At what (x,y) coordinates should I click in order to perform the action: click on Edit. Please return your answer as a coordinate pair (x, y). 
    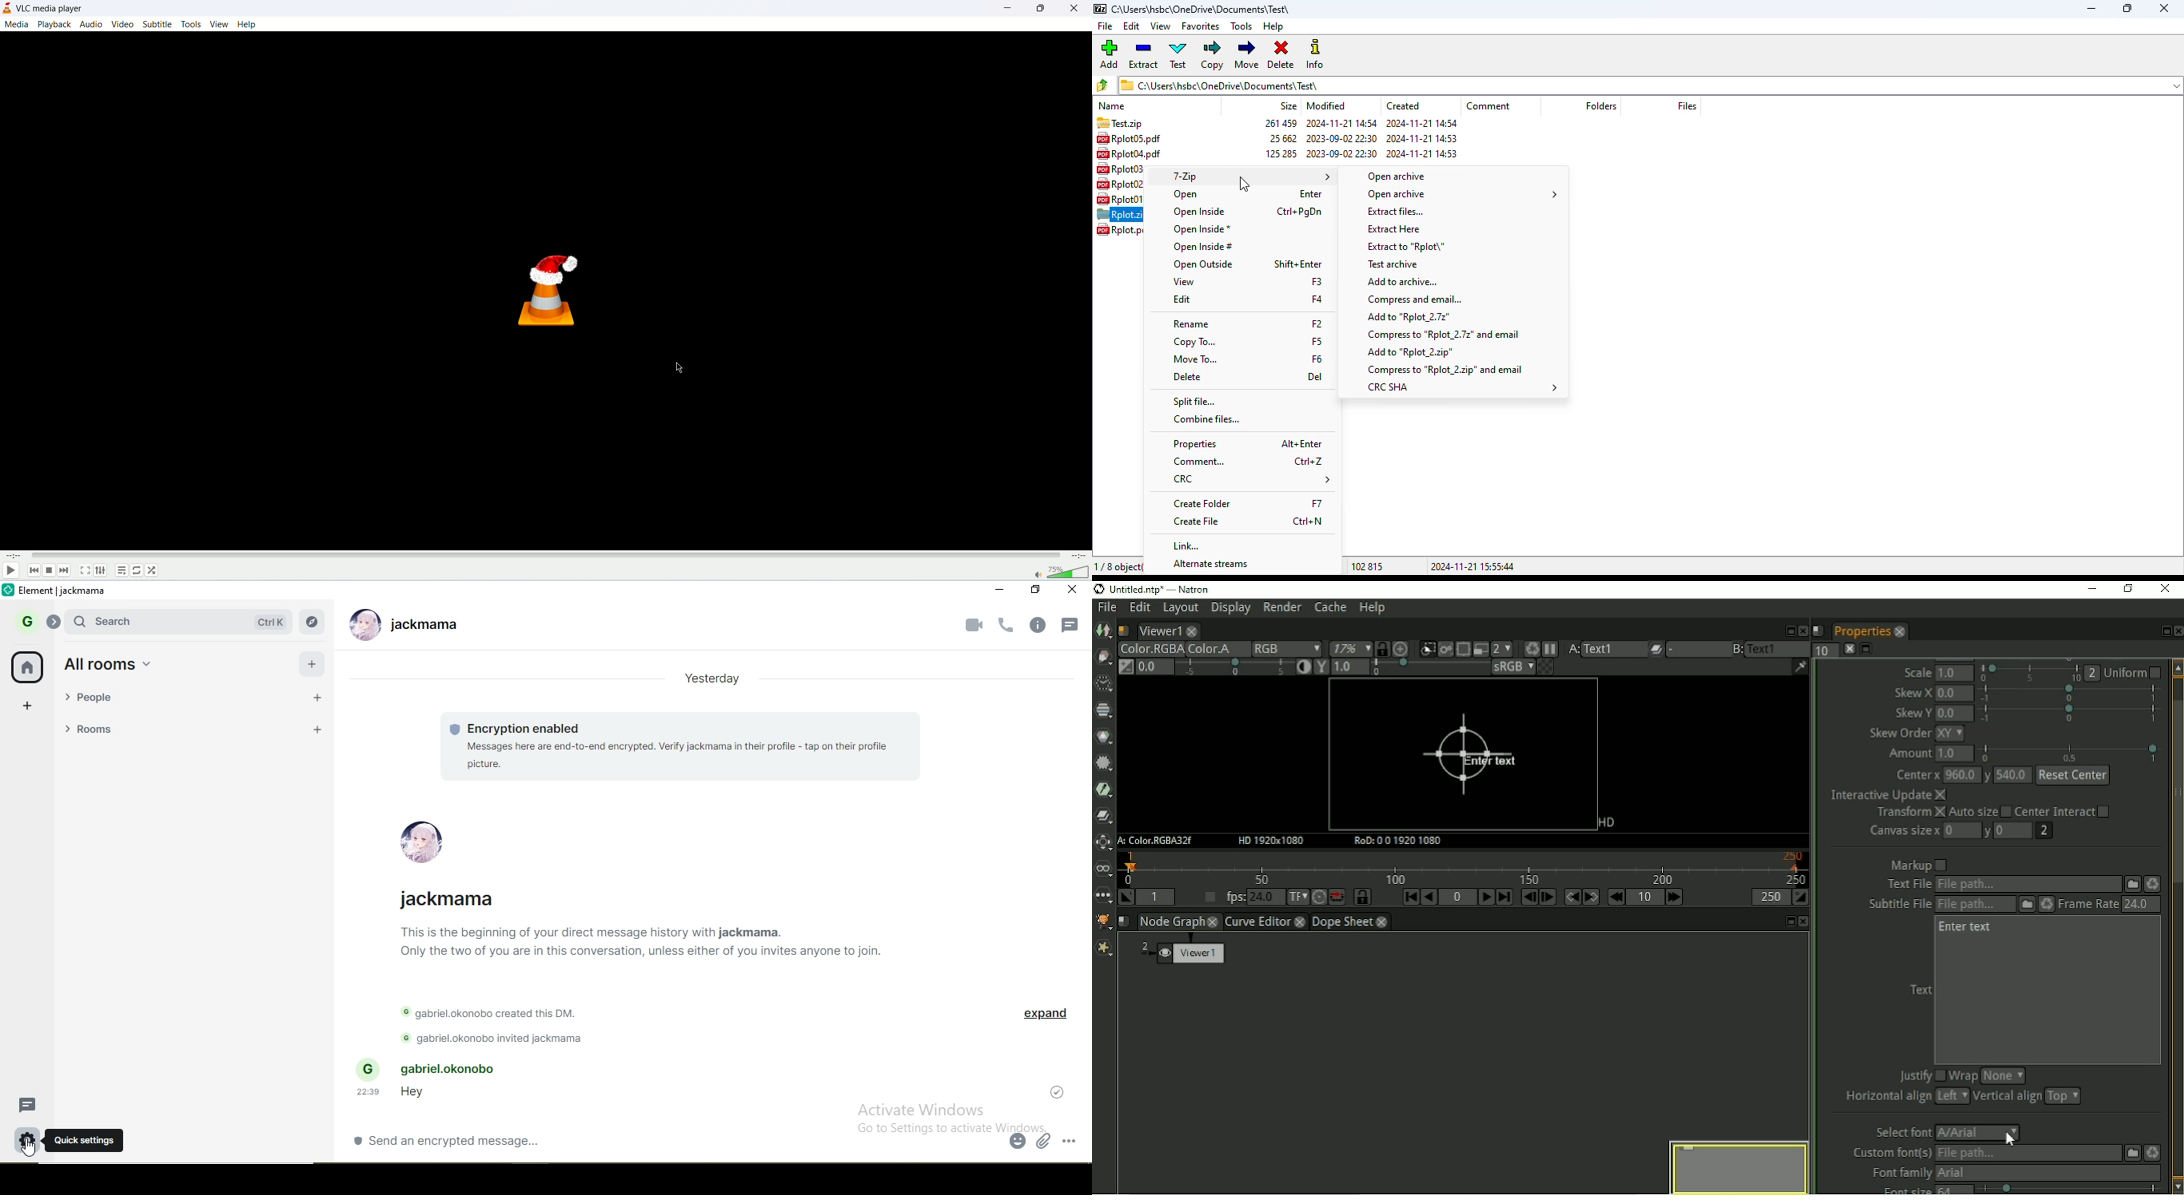
    Looking at the image, I should click on (1139, 609).